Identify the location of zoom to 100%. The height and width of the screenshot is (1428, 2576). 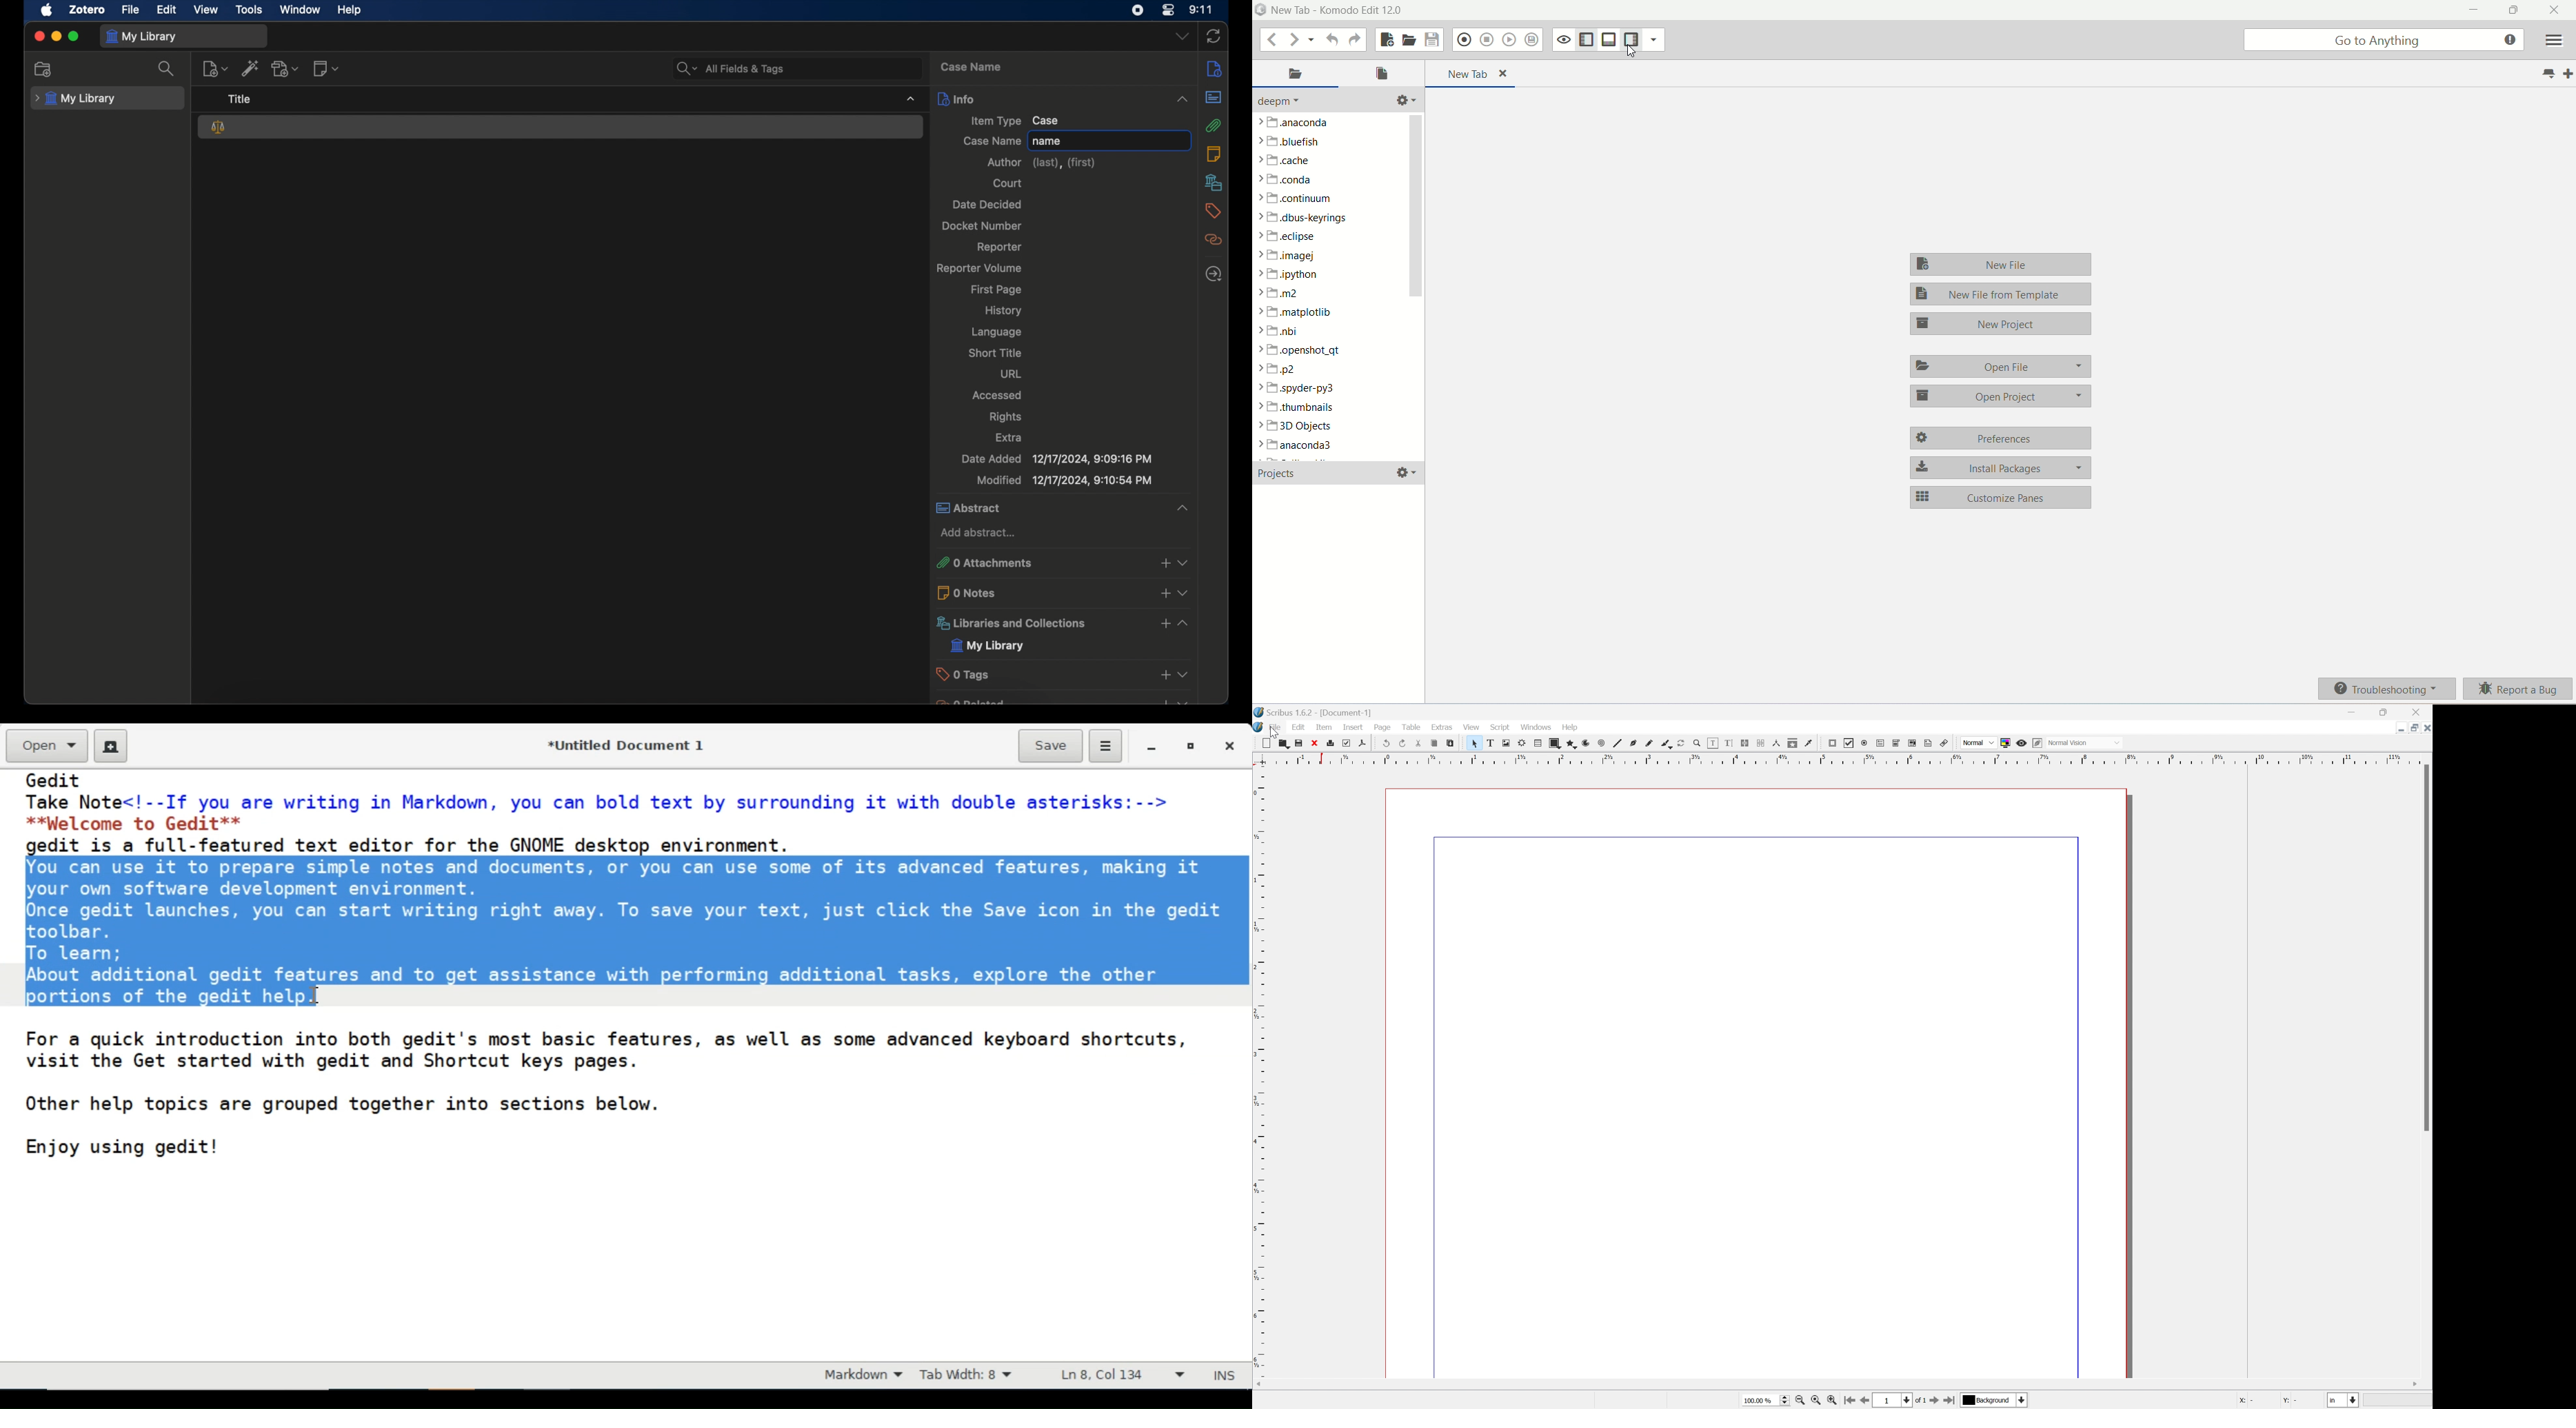
(1818, 1401).